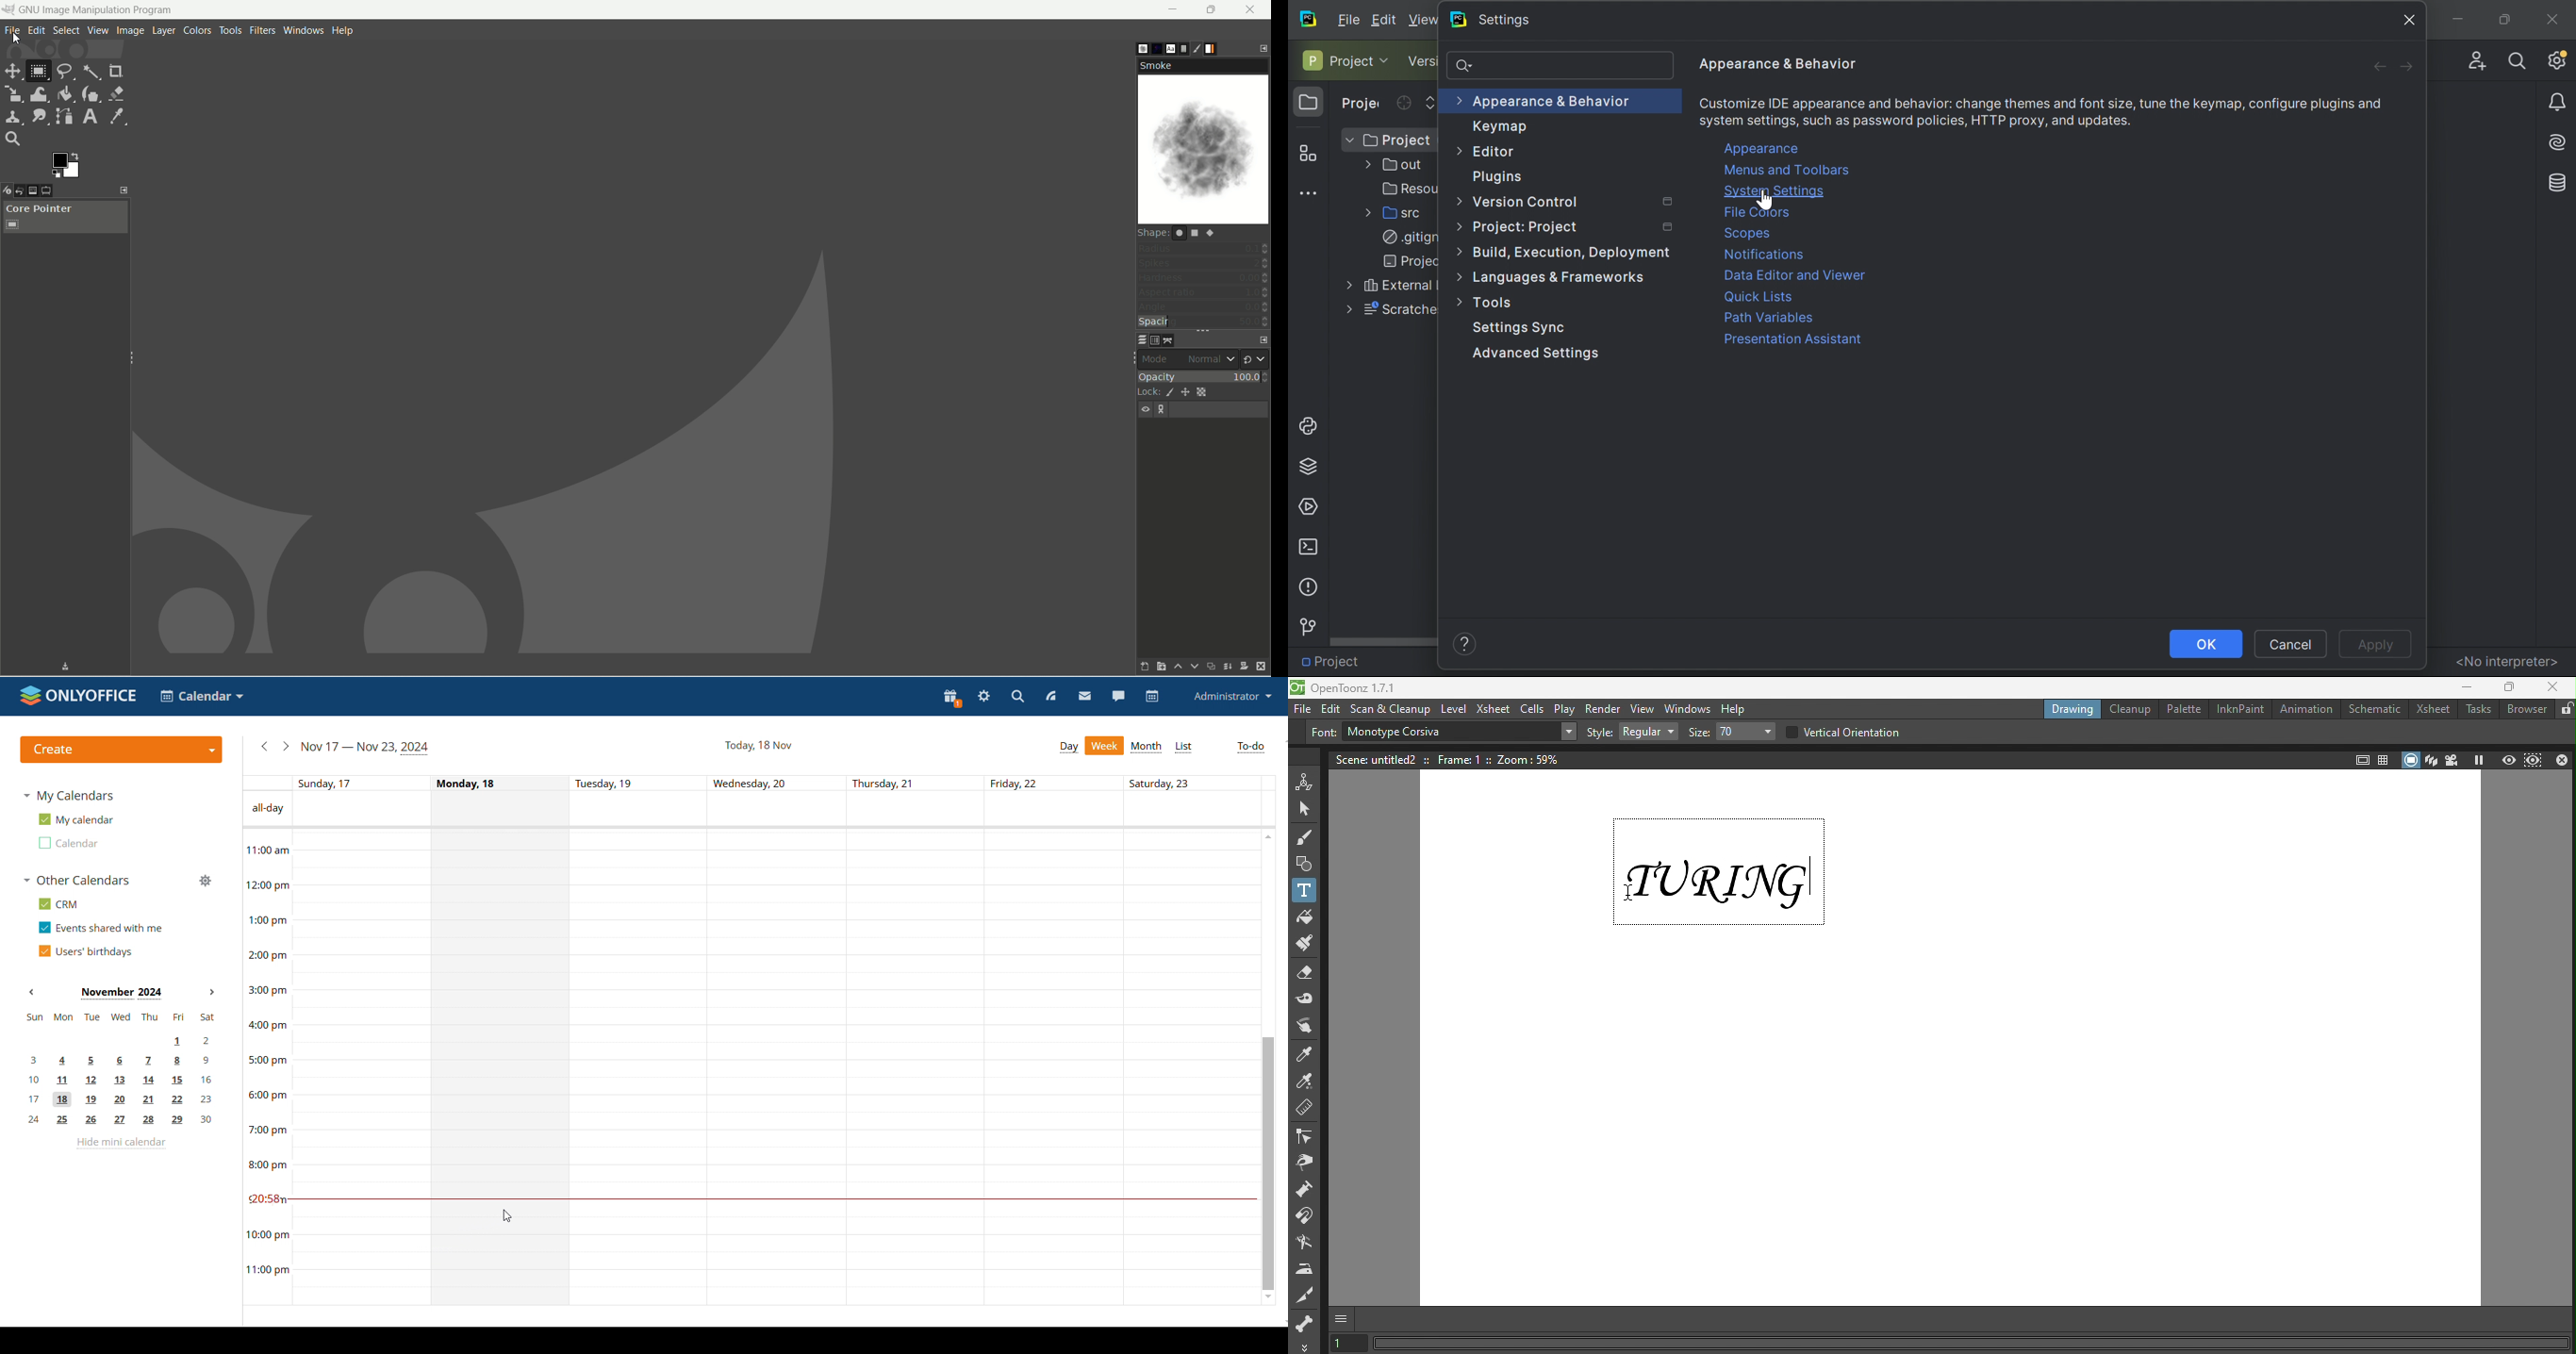 This screenshot has width=2576, height=1372. What do you see at coordinates (91, 95) in the screenshot?
I see `ink tool` at bounding box center [91, 95].